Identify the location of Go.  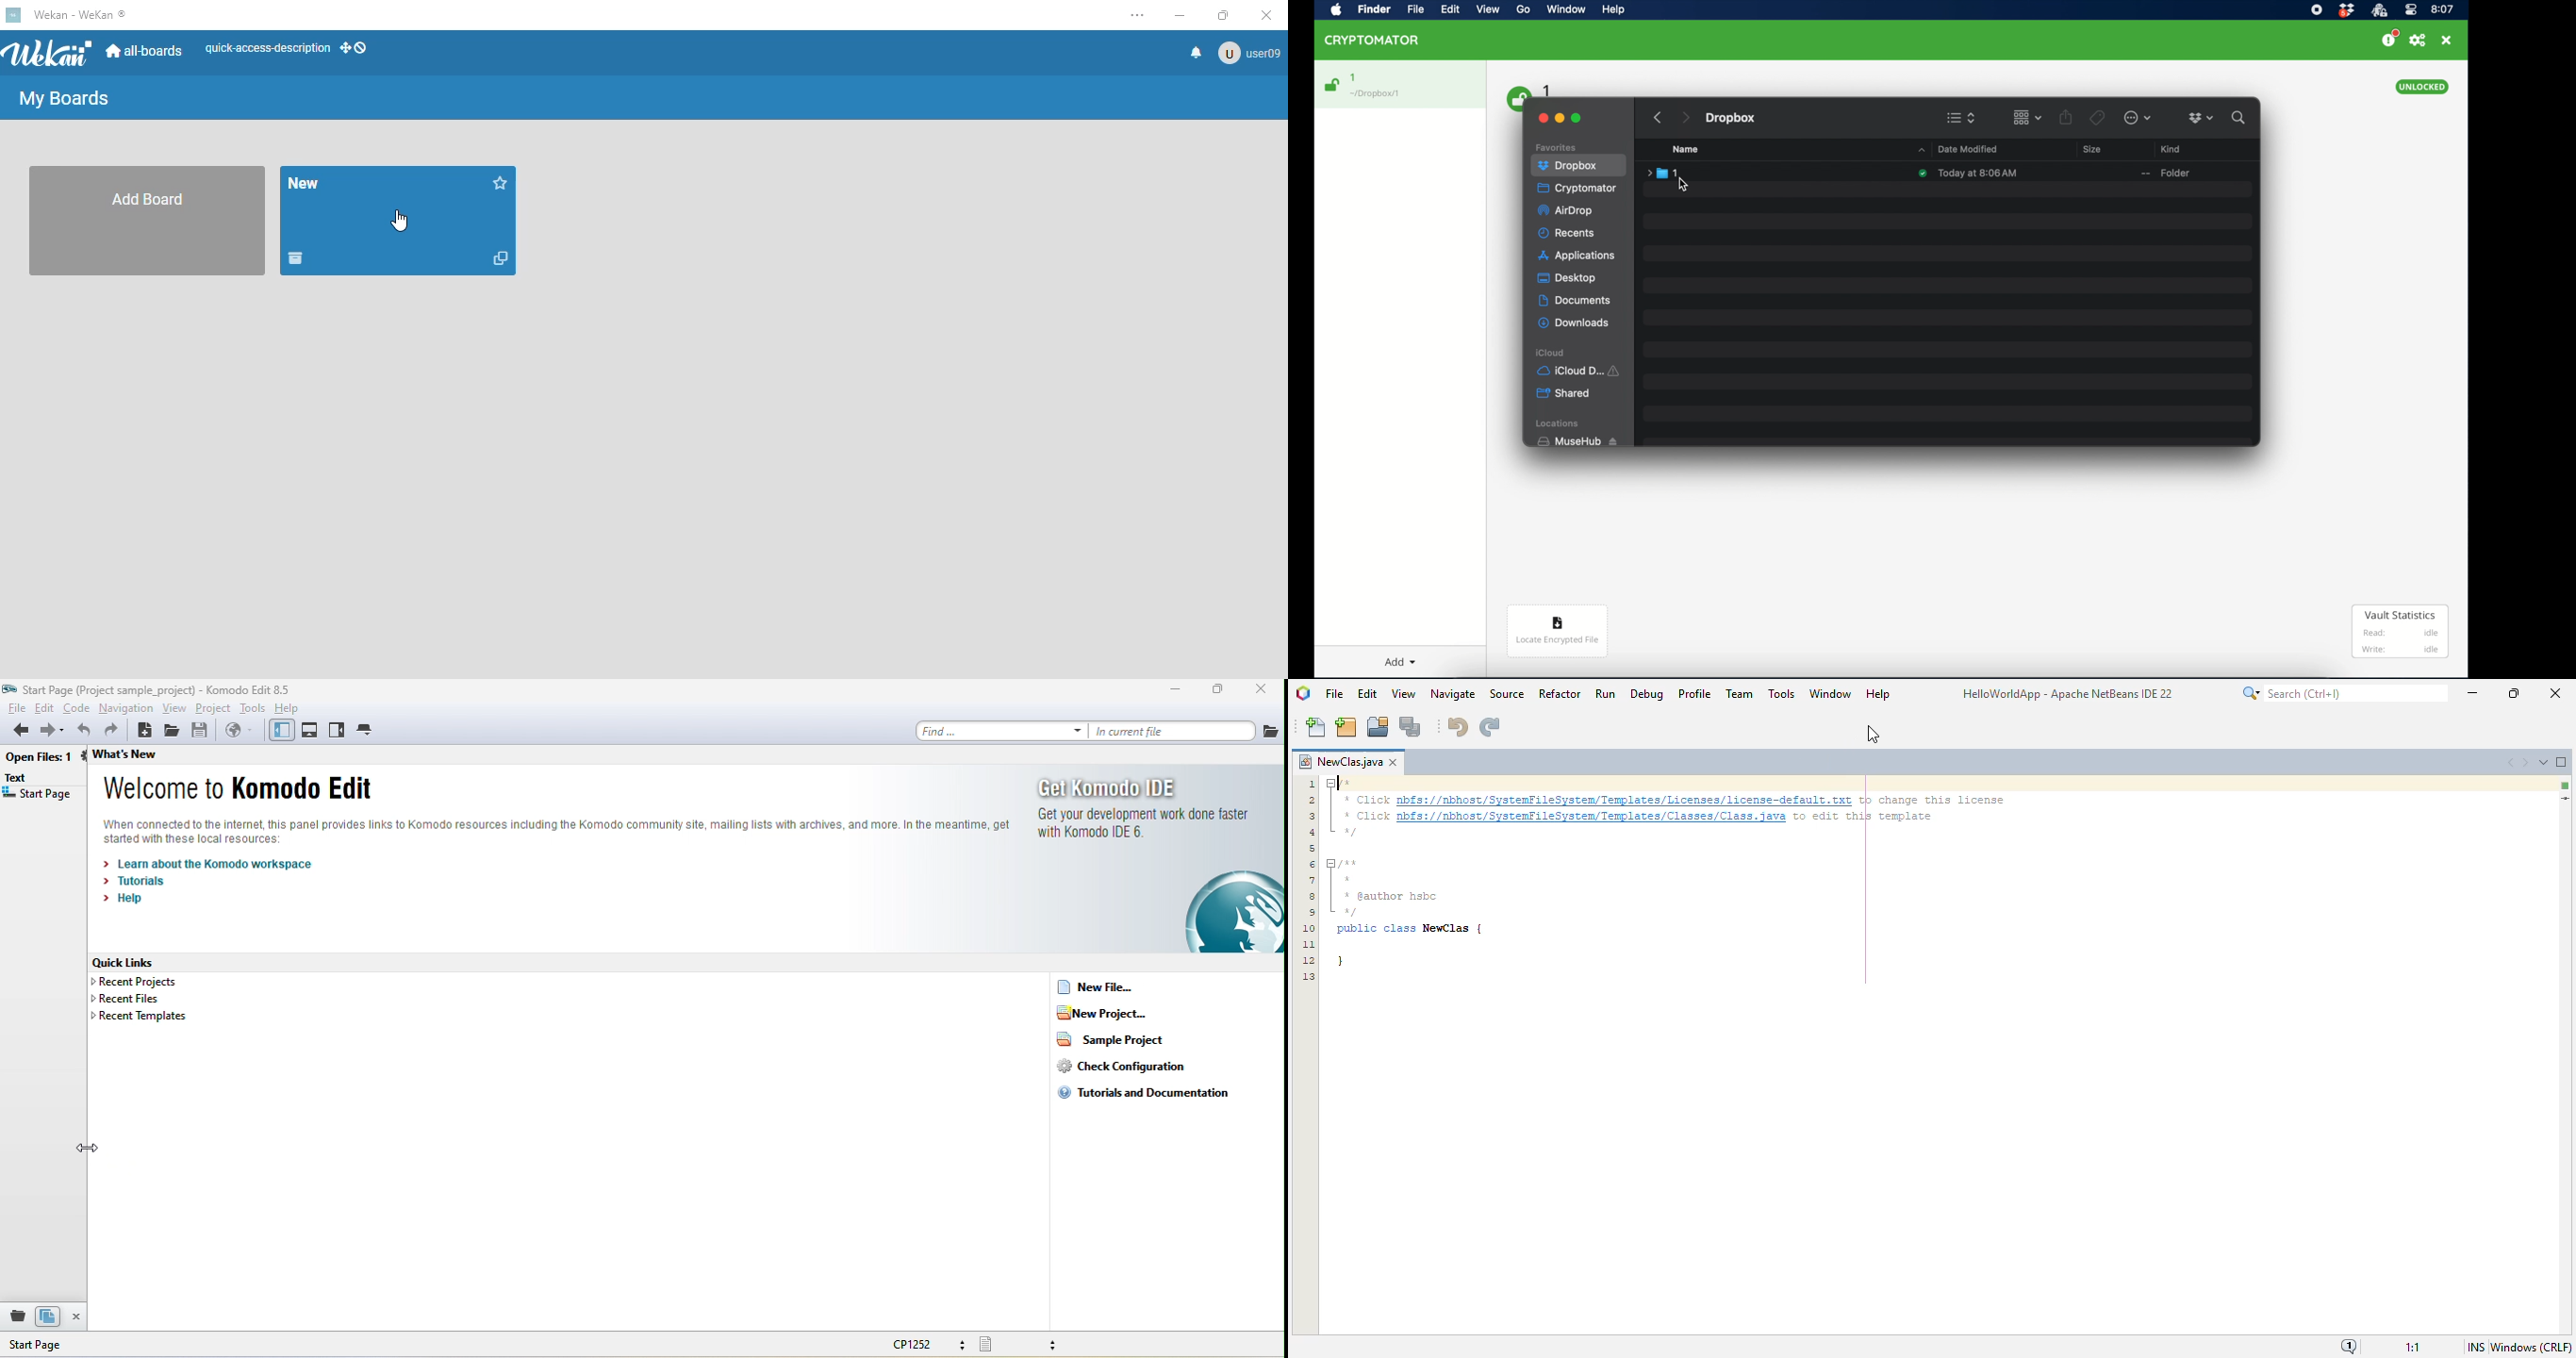
(1527, 13).